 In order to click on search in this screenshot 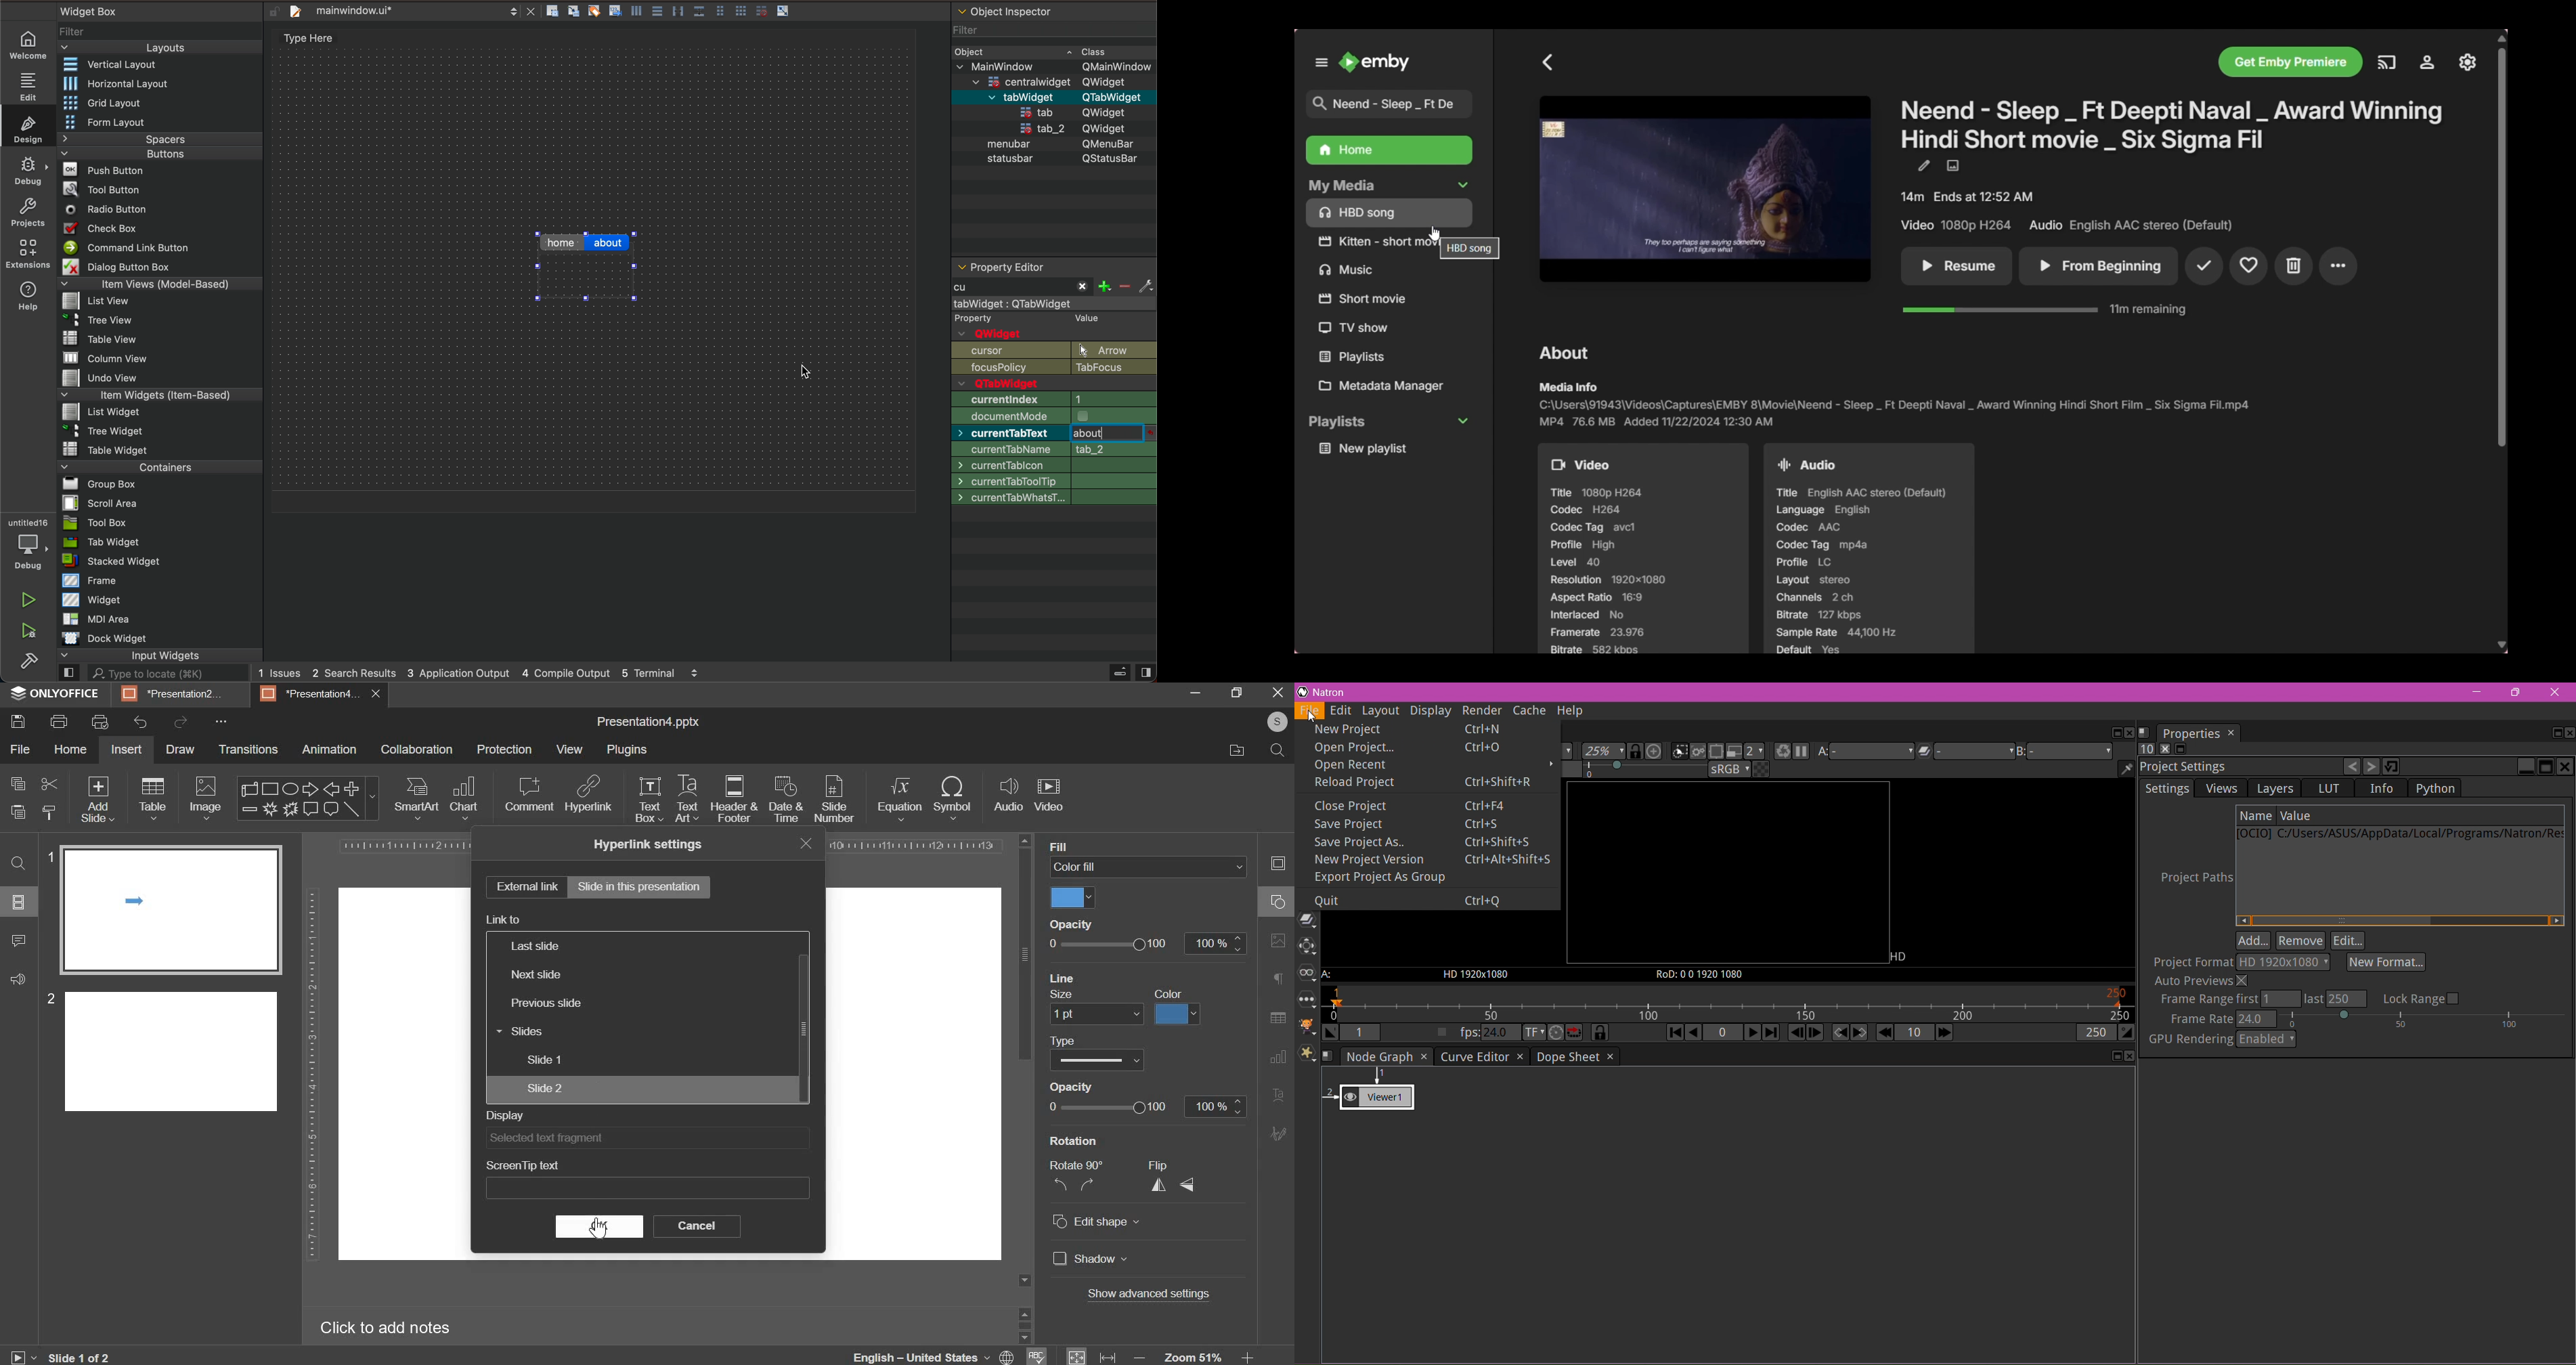, I will do `click(18, 857)`.